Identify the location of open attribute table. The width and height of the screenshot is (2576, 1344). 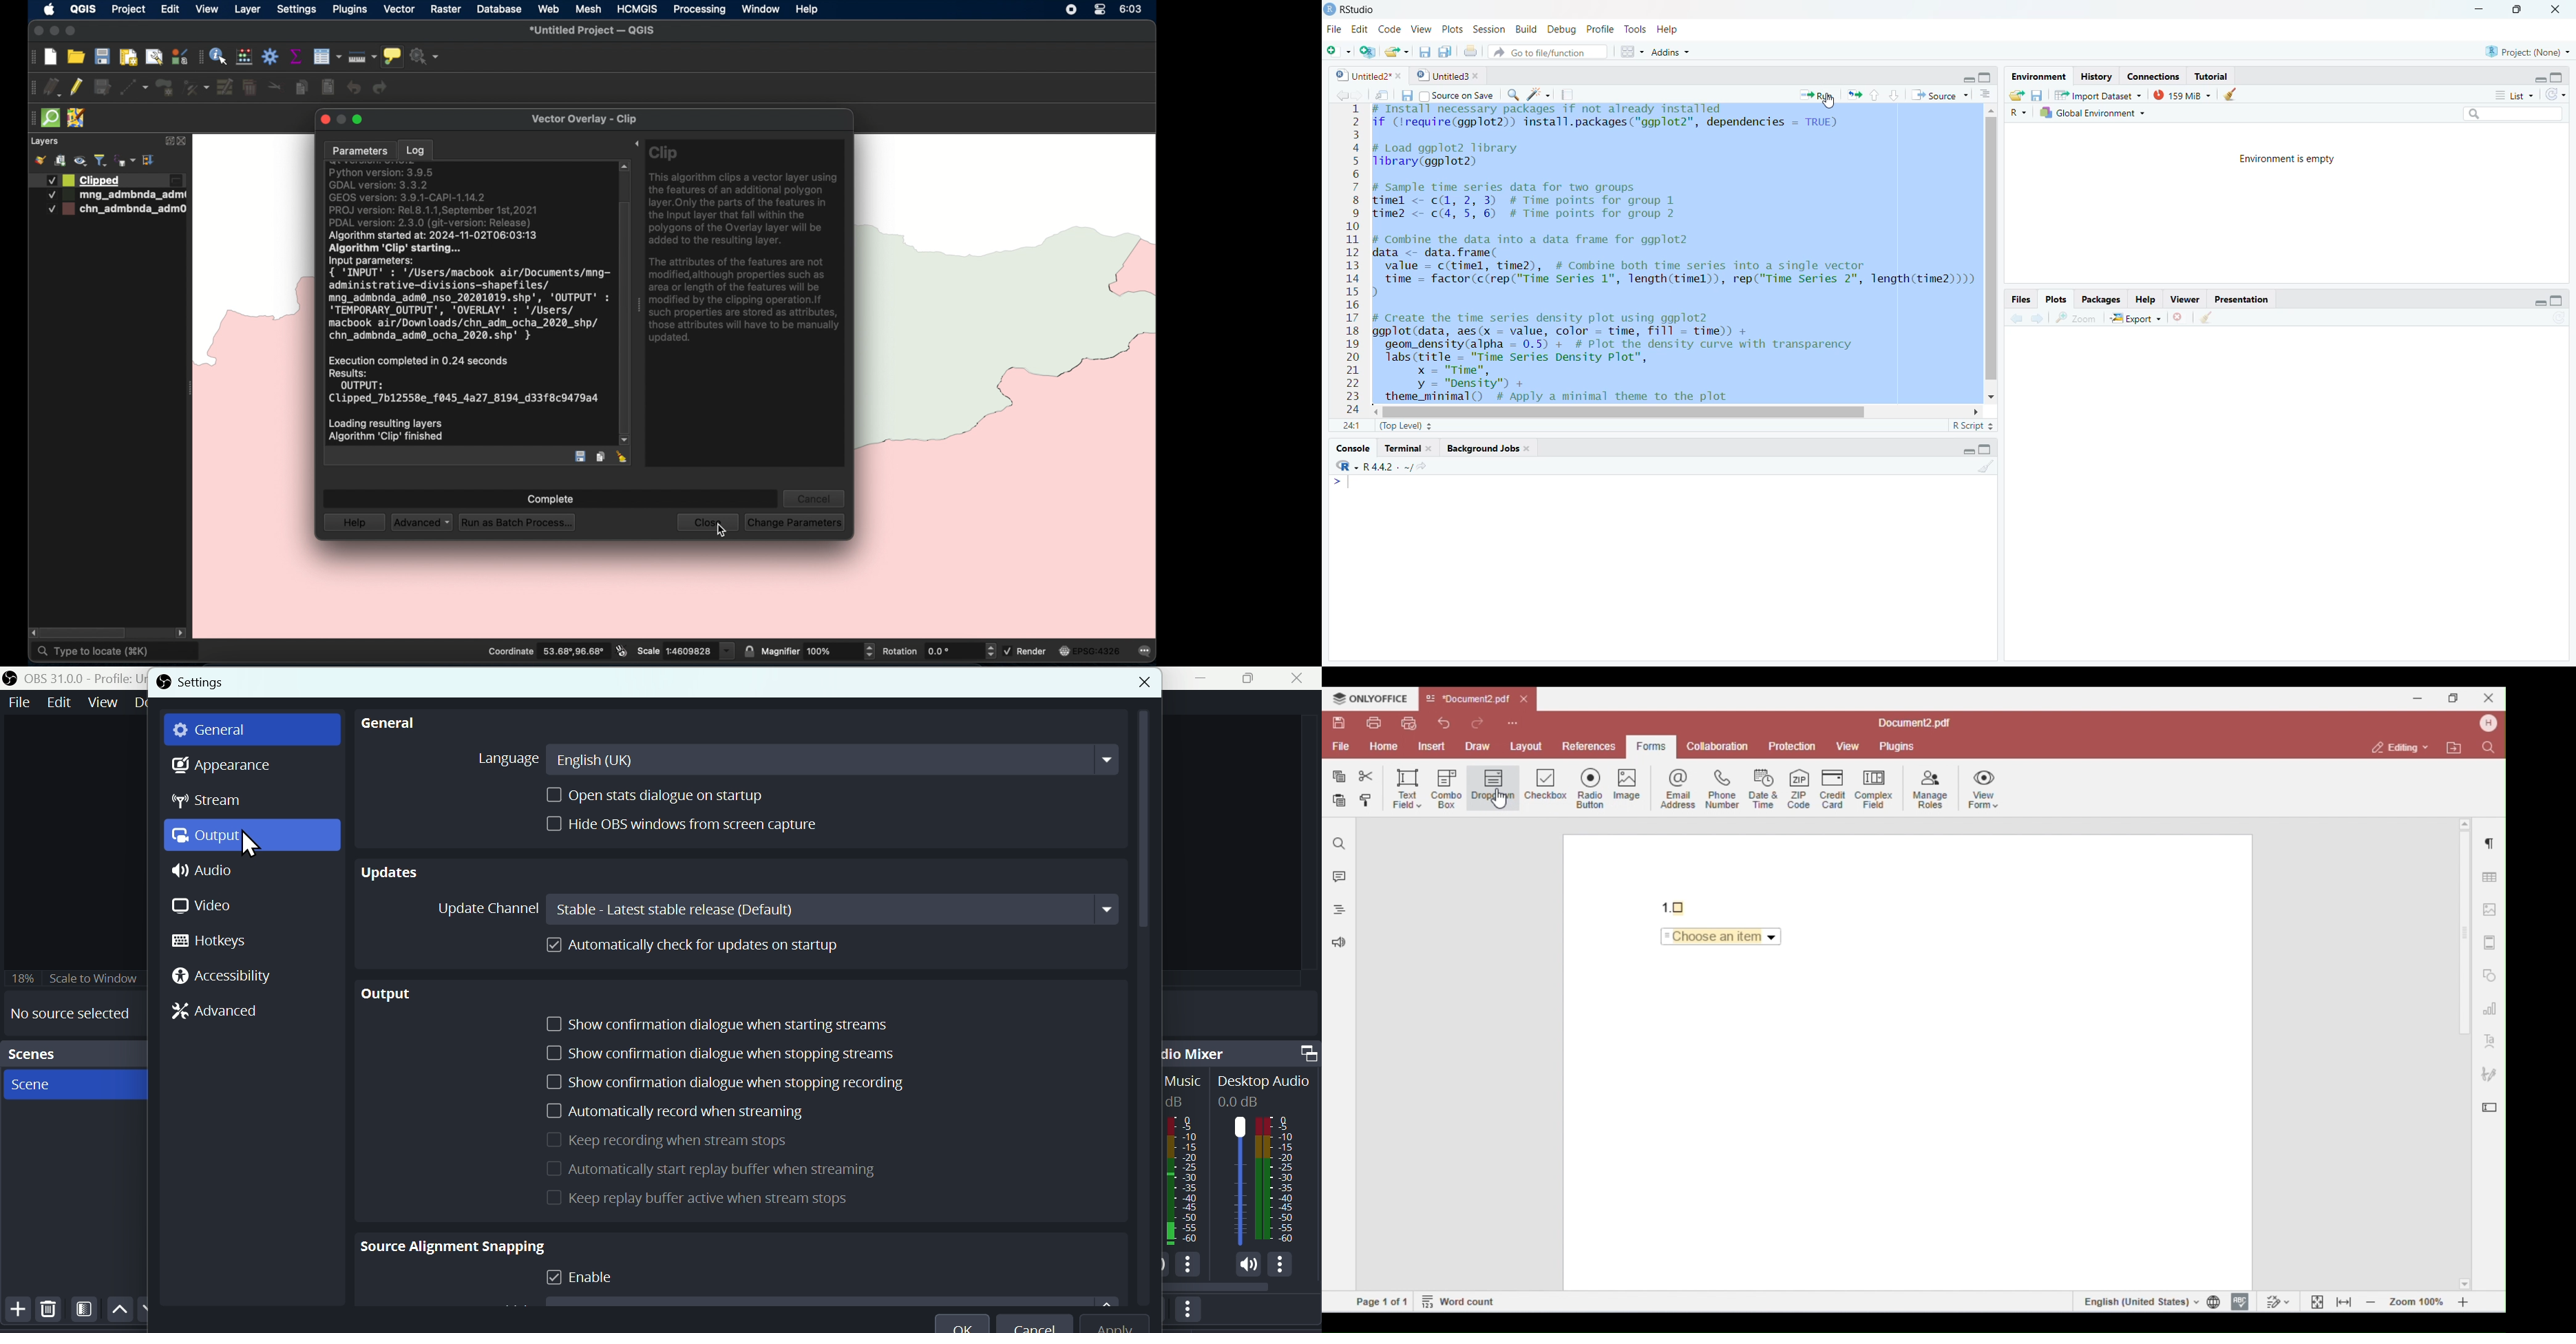
(327, 57).